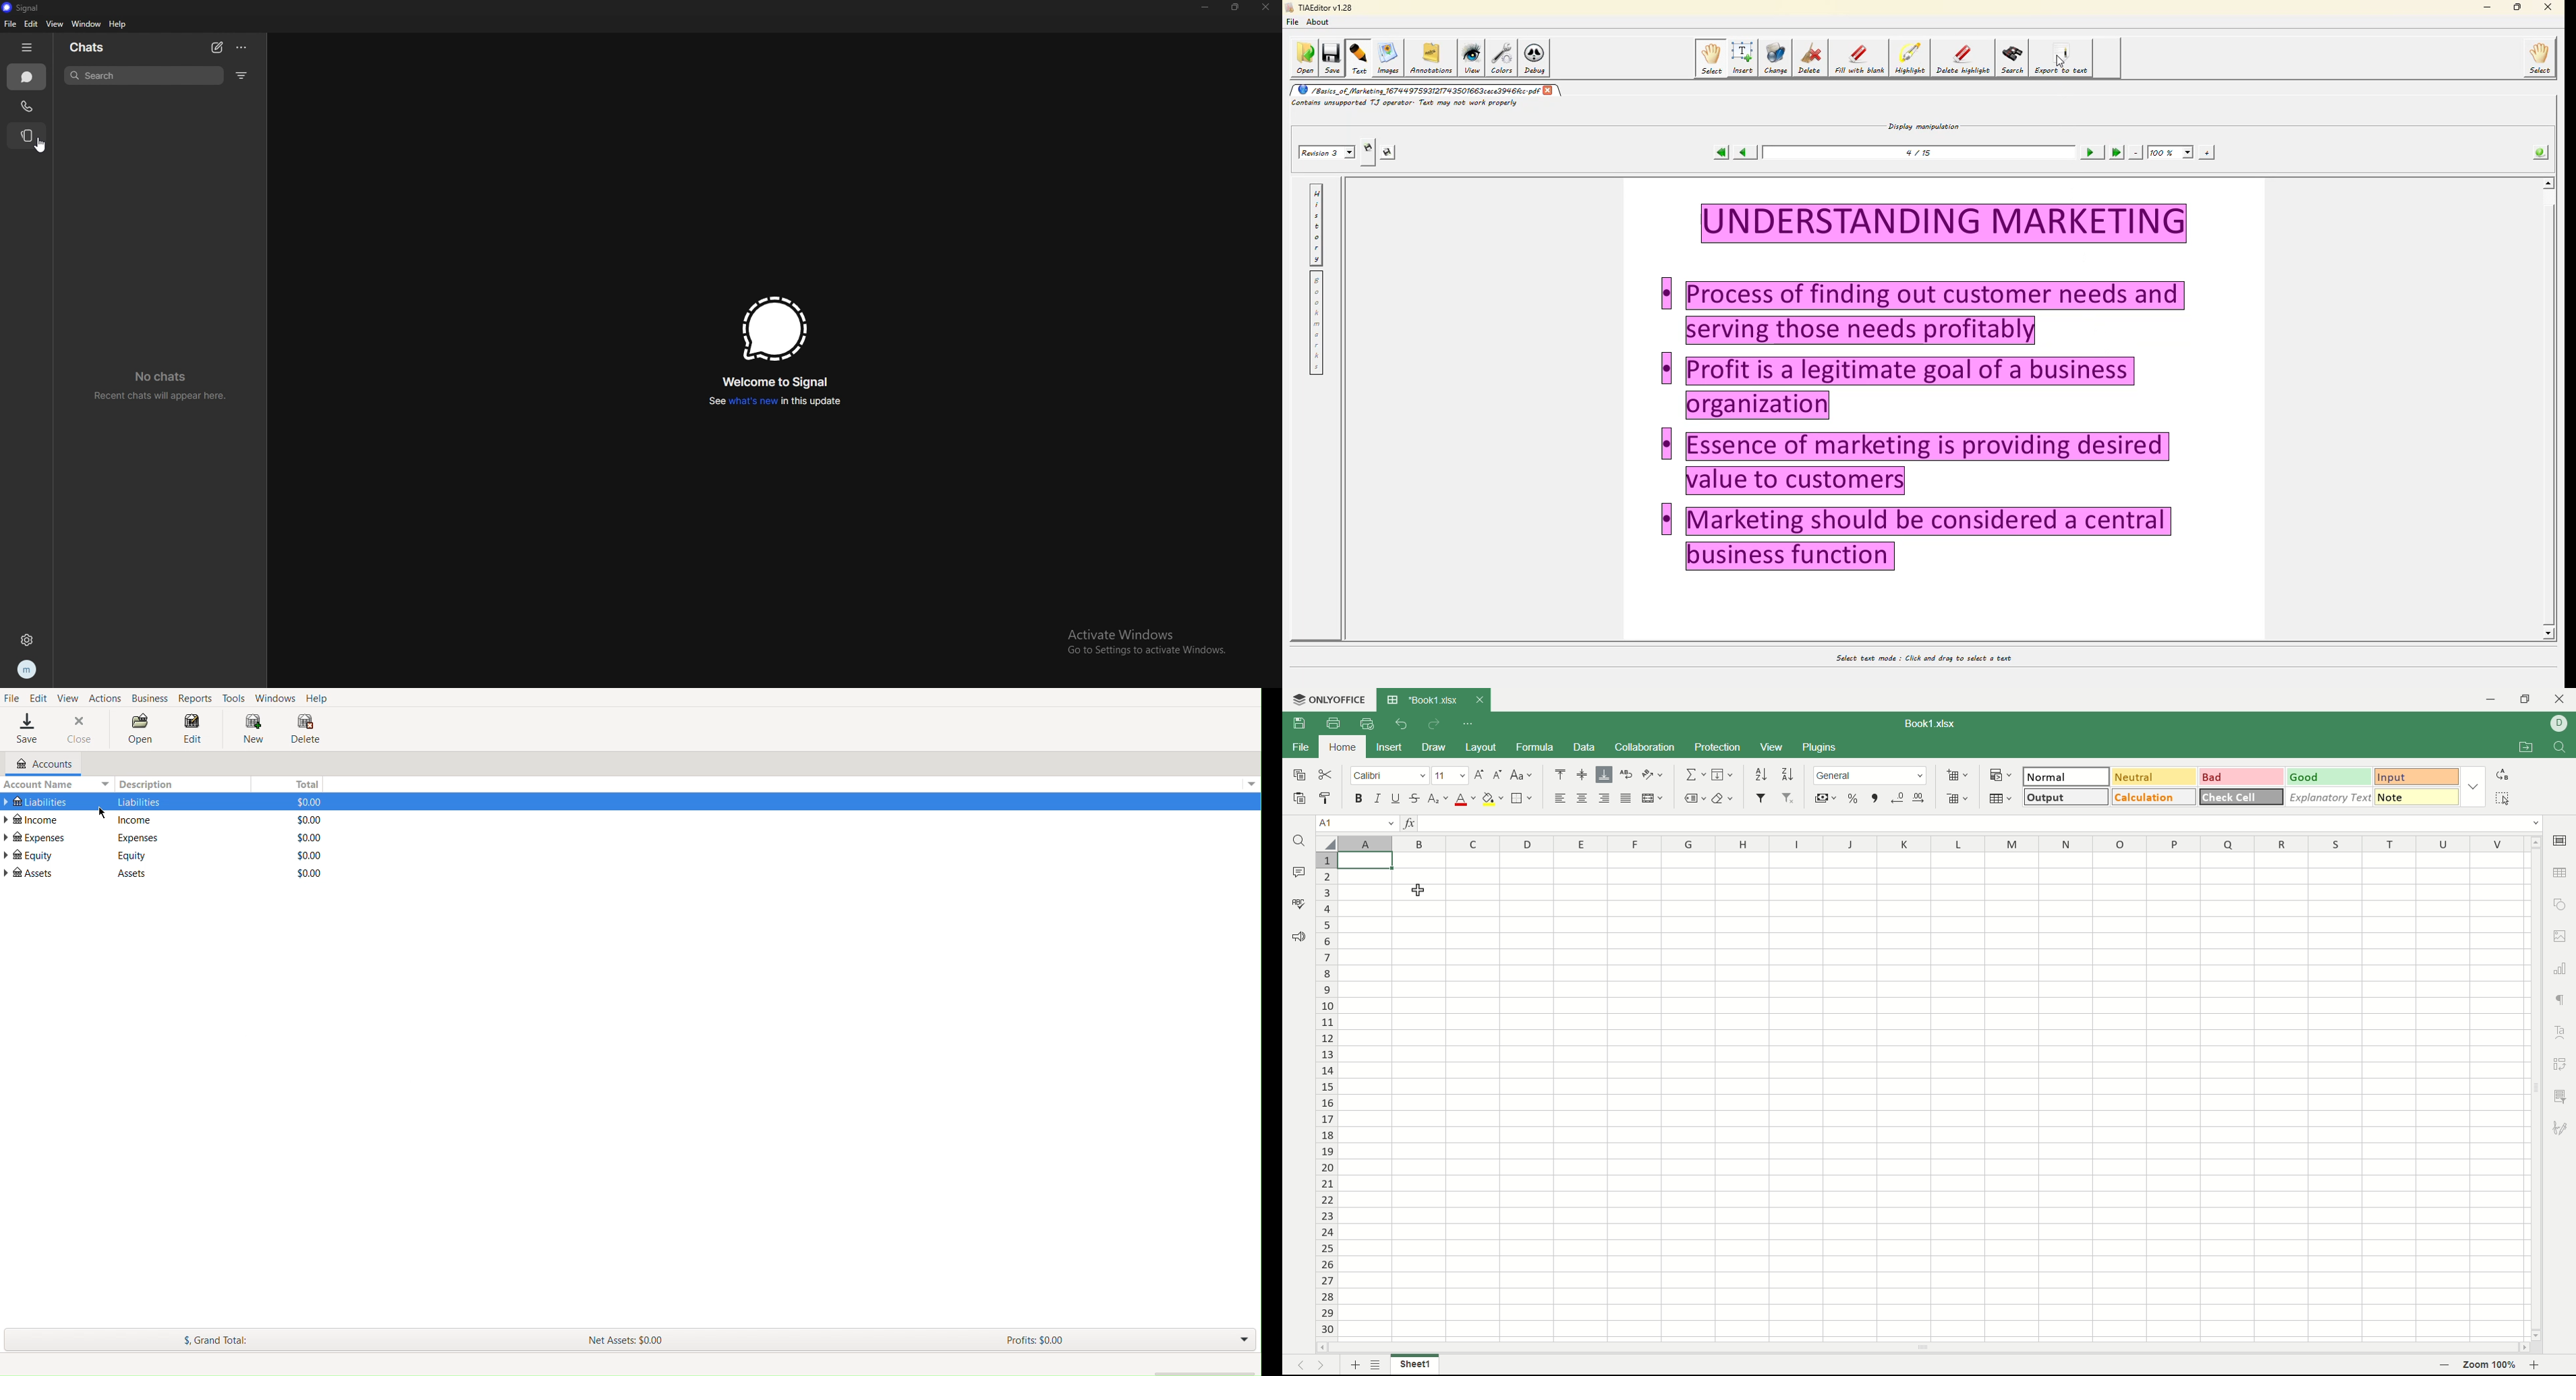 This screenshot has height=1400, width=2576. Describe the element at coordinates (1724, 799) in the screenshot. I see `clear` at that location.